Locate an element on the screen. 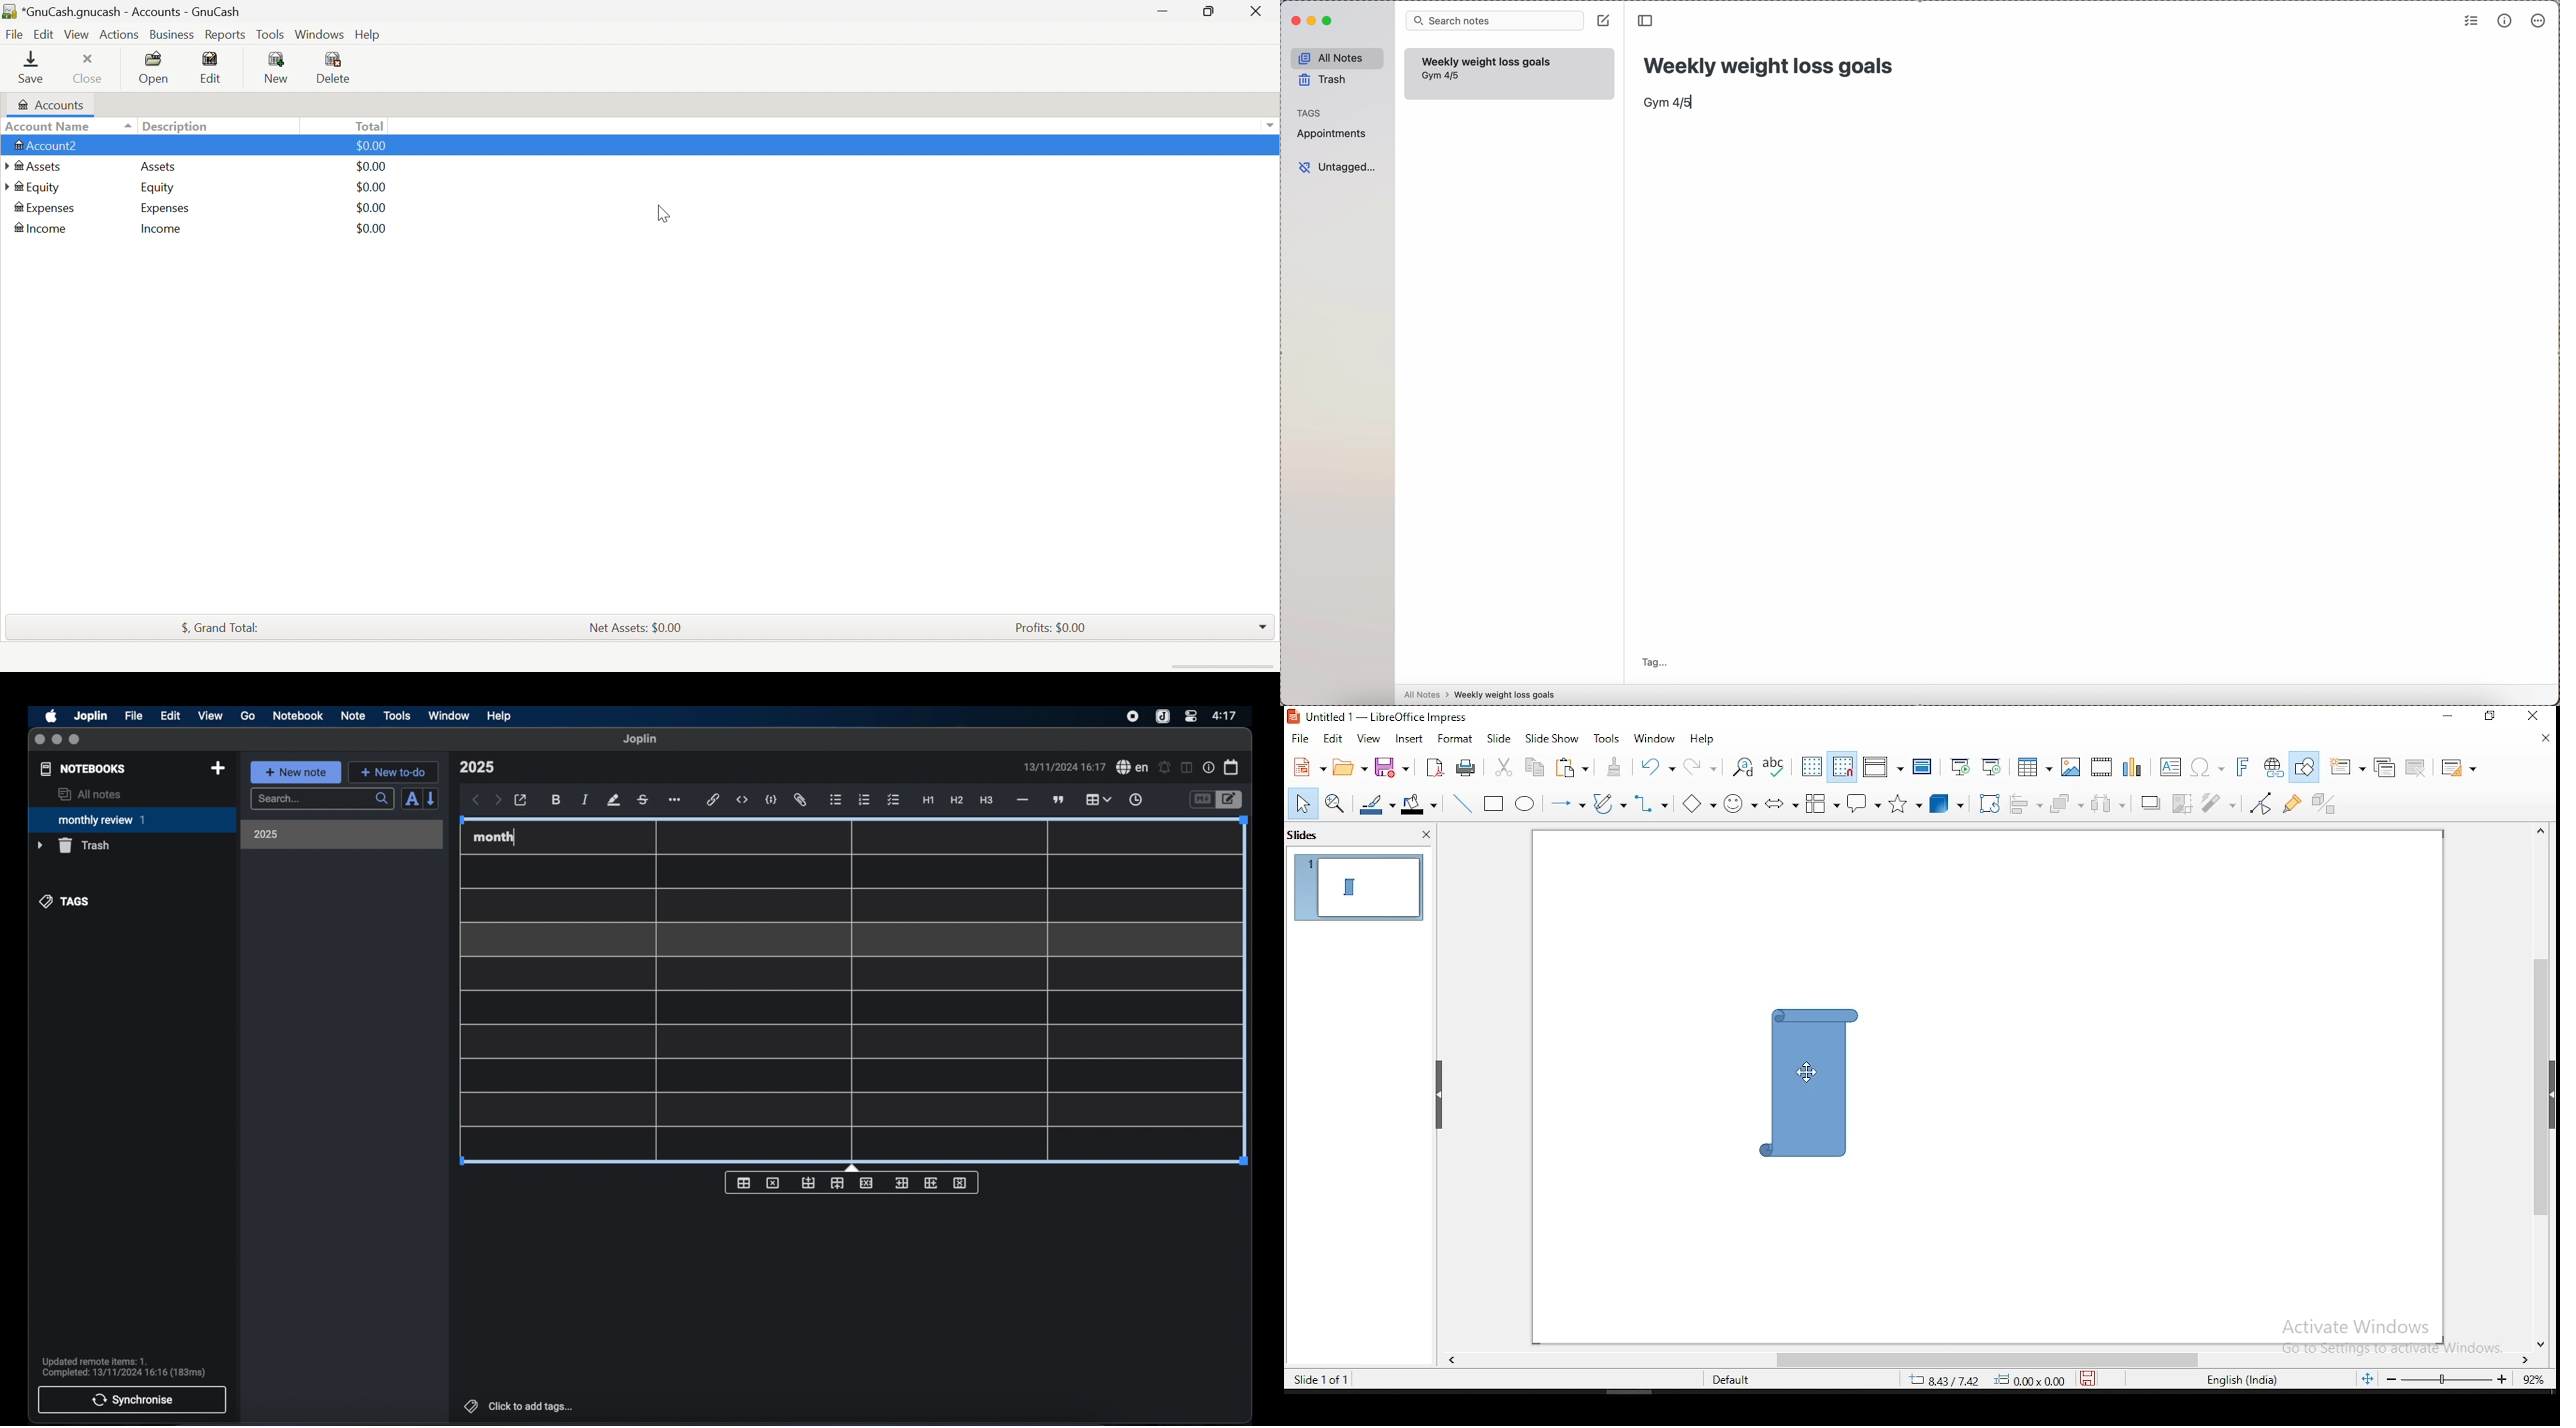 The image size is (2576, 1428). note is located at coordinates (353, 715).